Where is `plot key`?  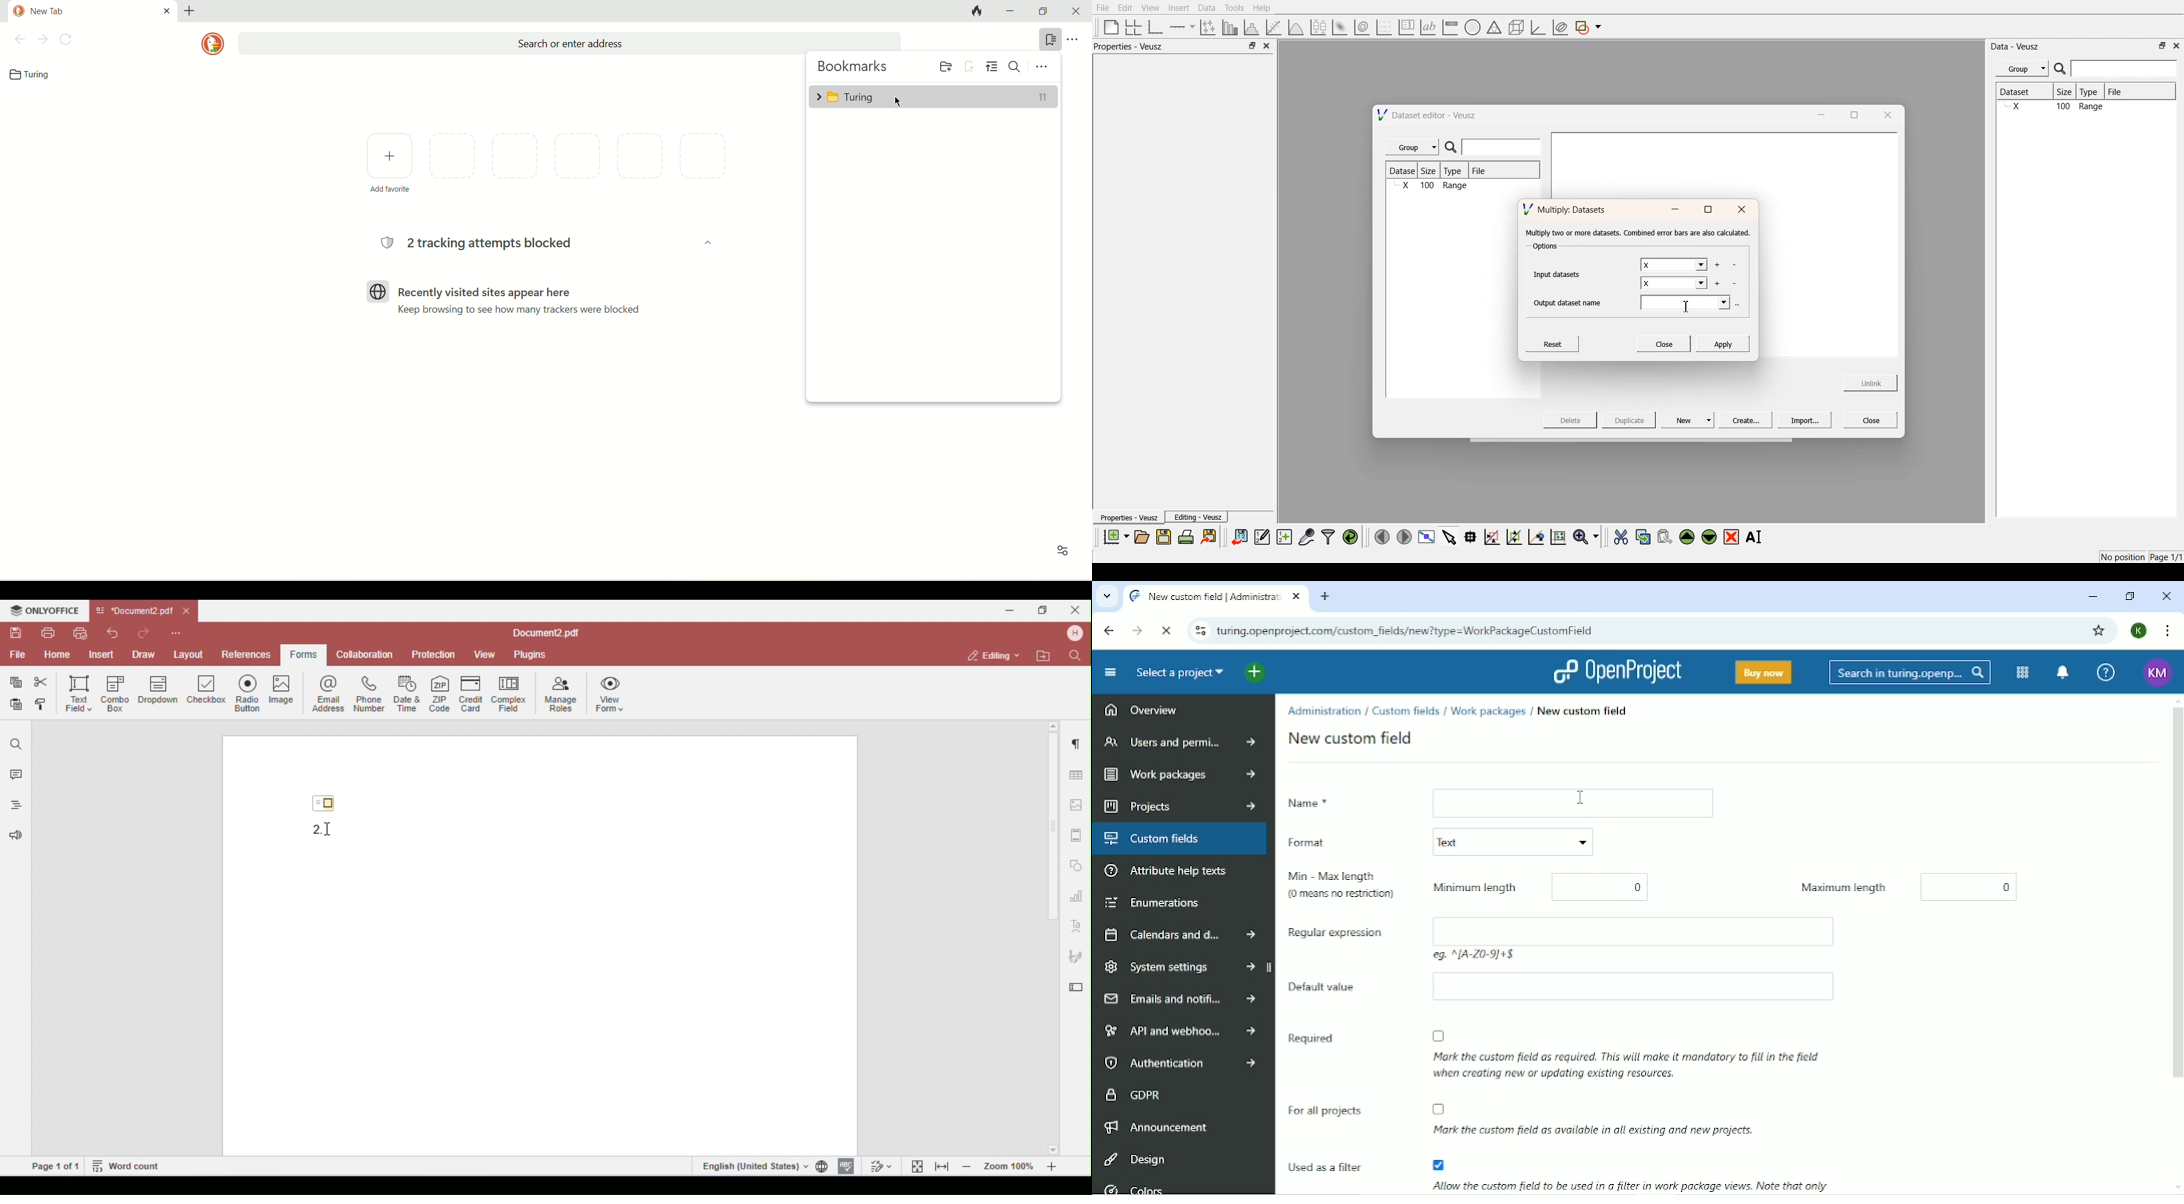 plot key is located at coordinates (1406, 27).